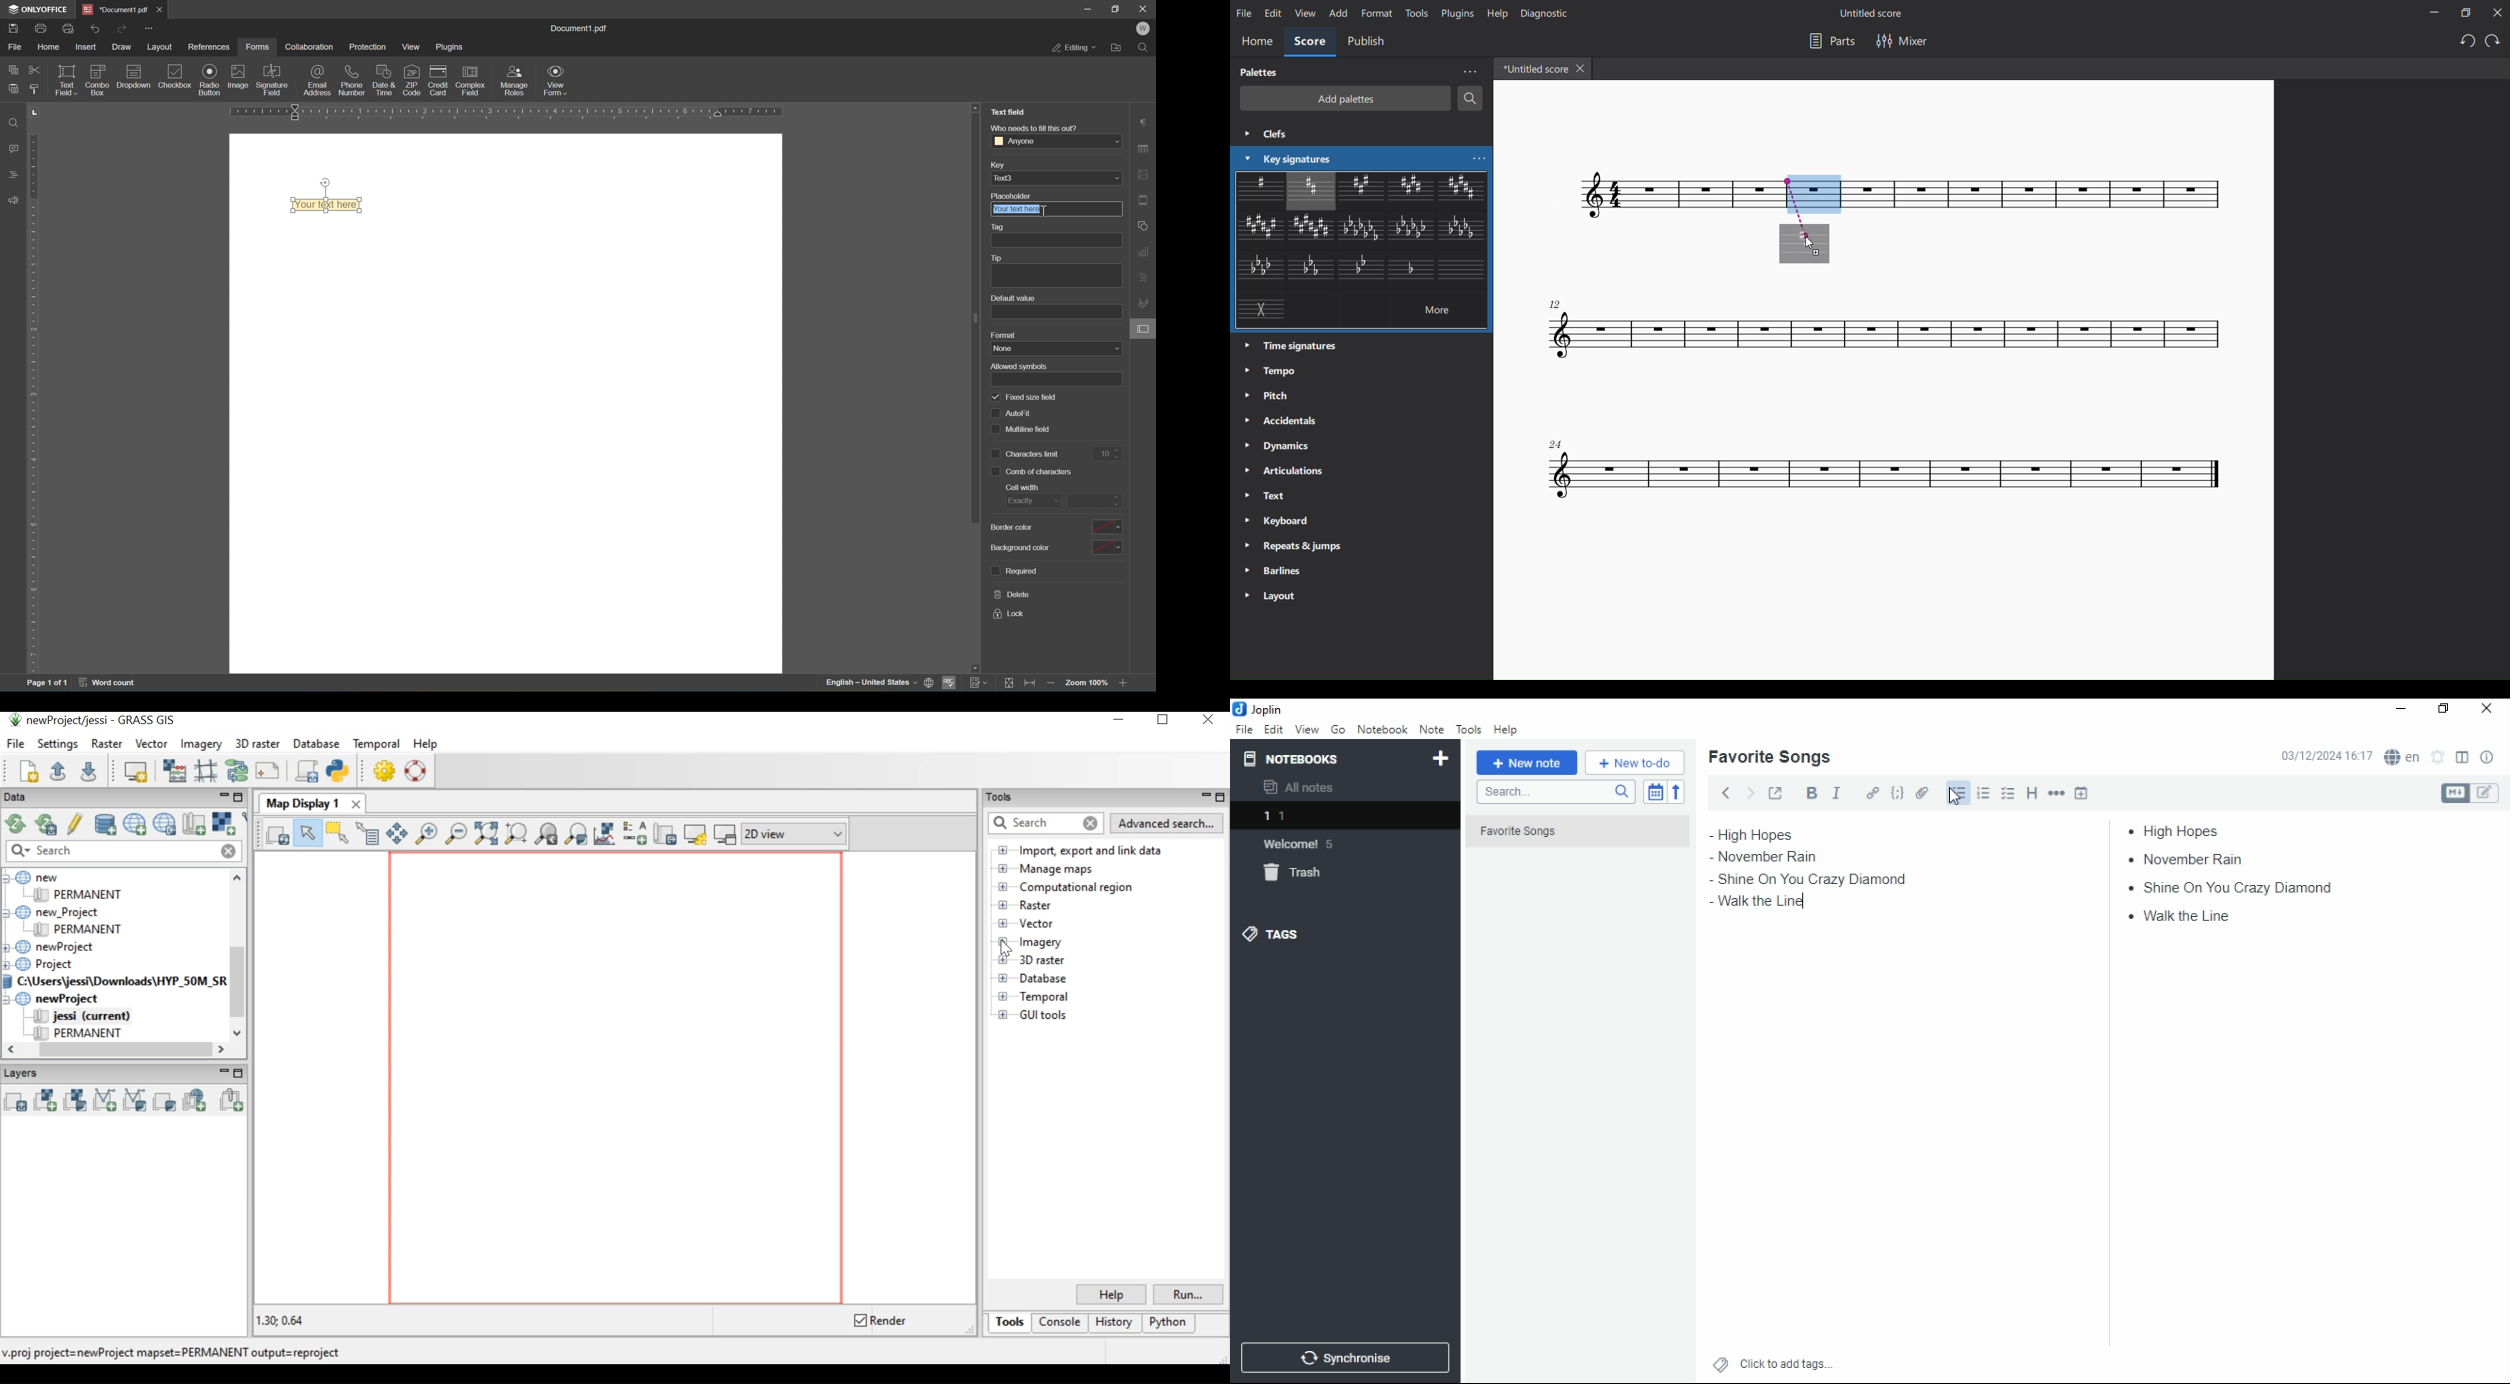  I want to click on complex field, so click(476, 80).